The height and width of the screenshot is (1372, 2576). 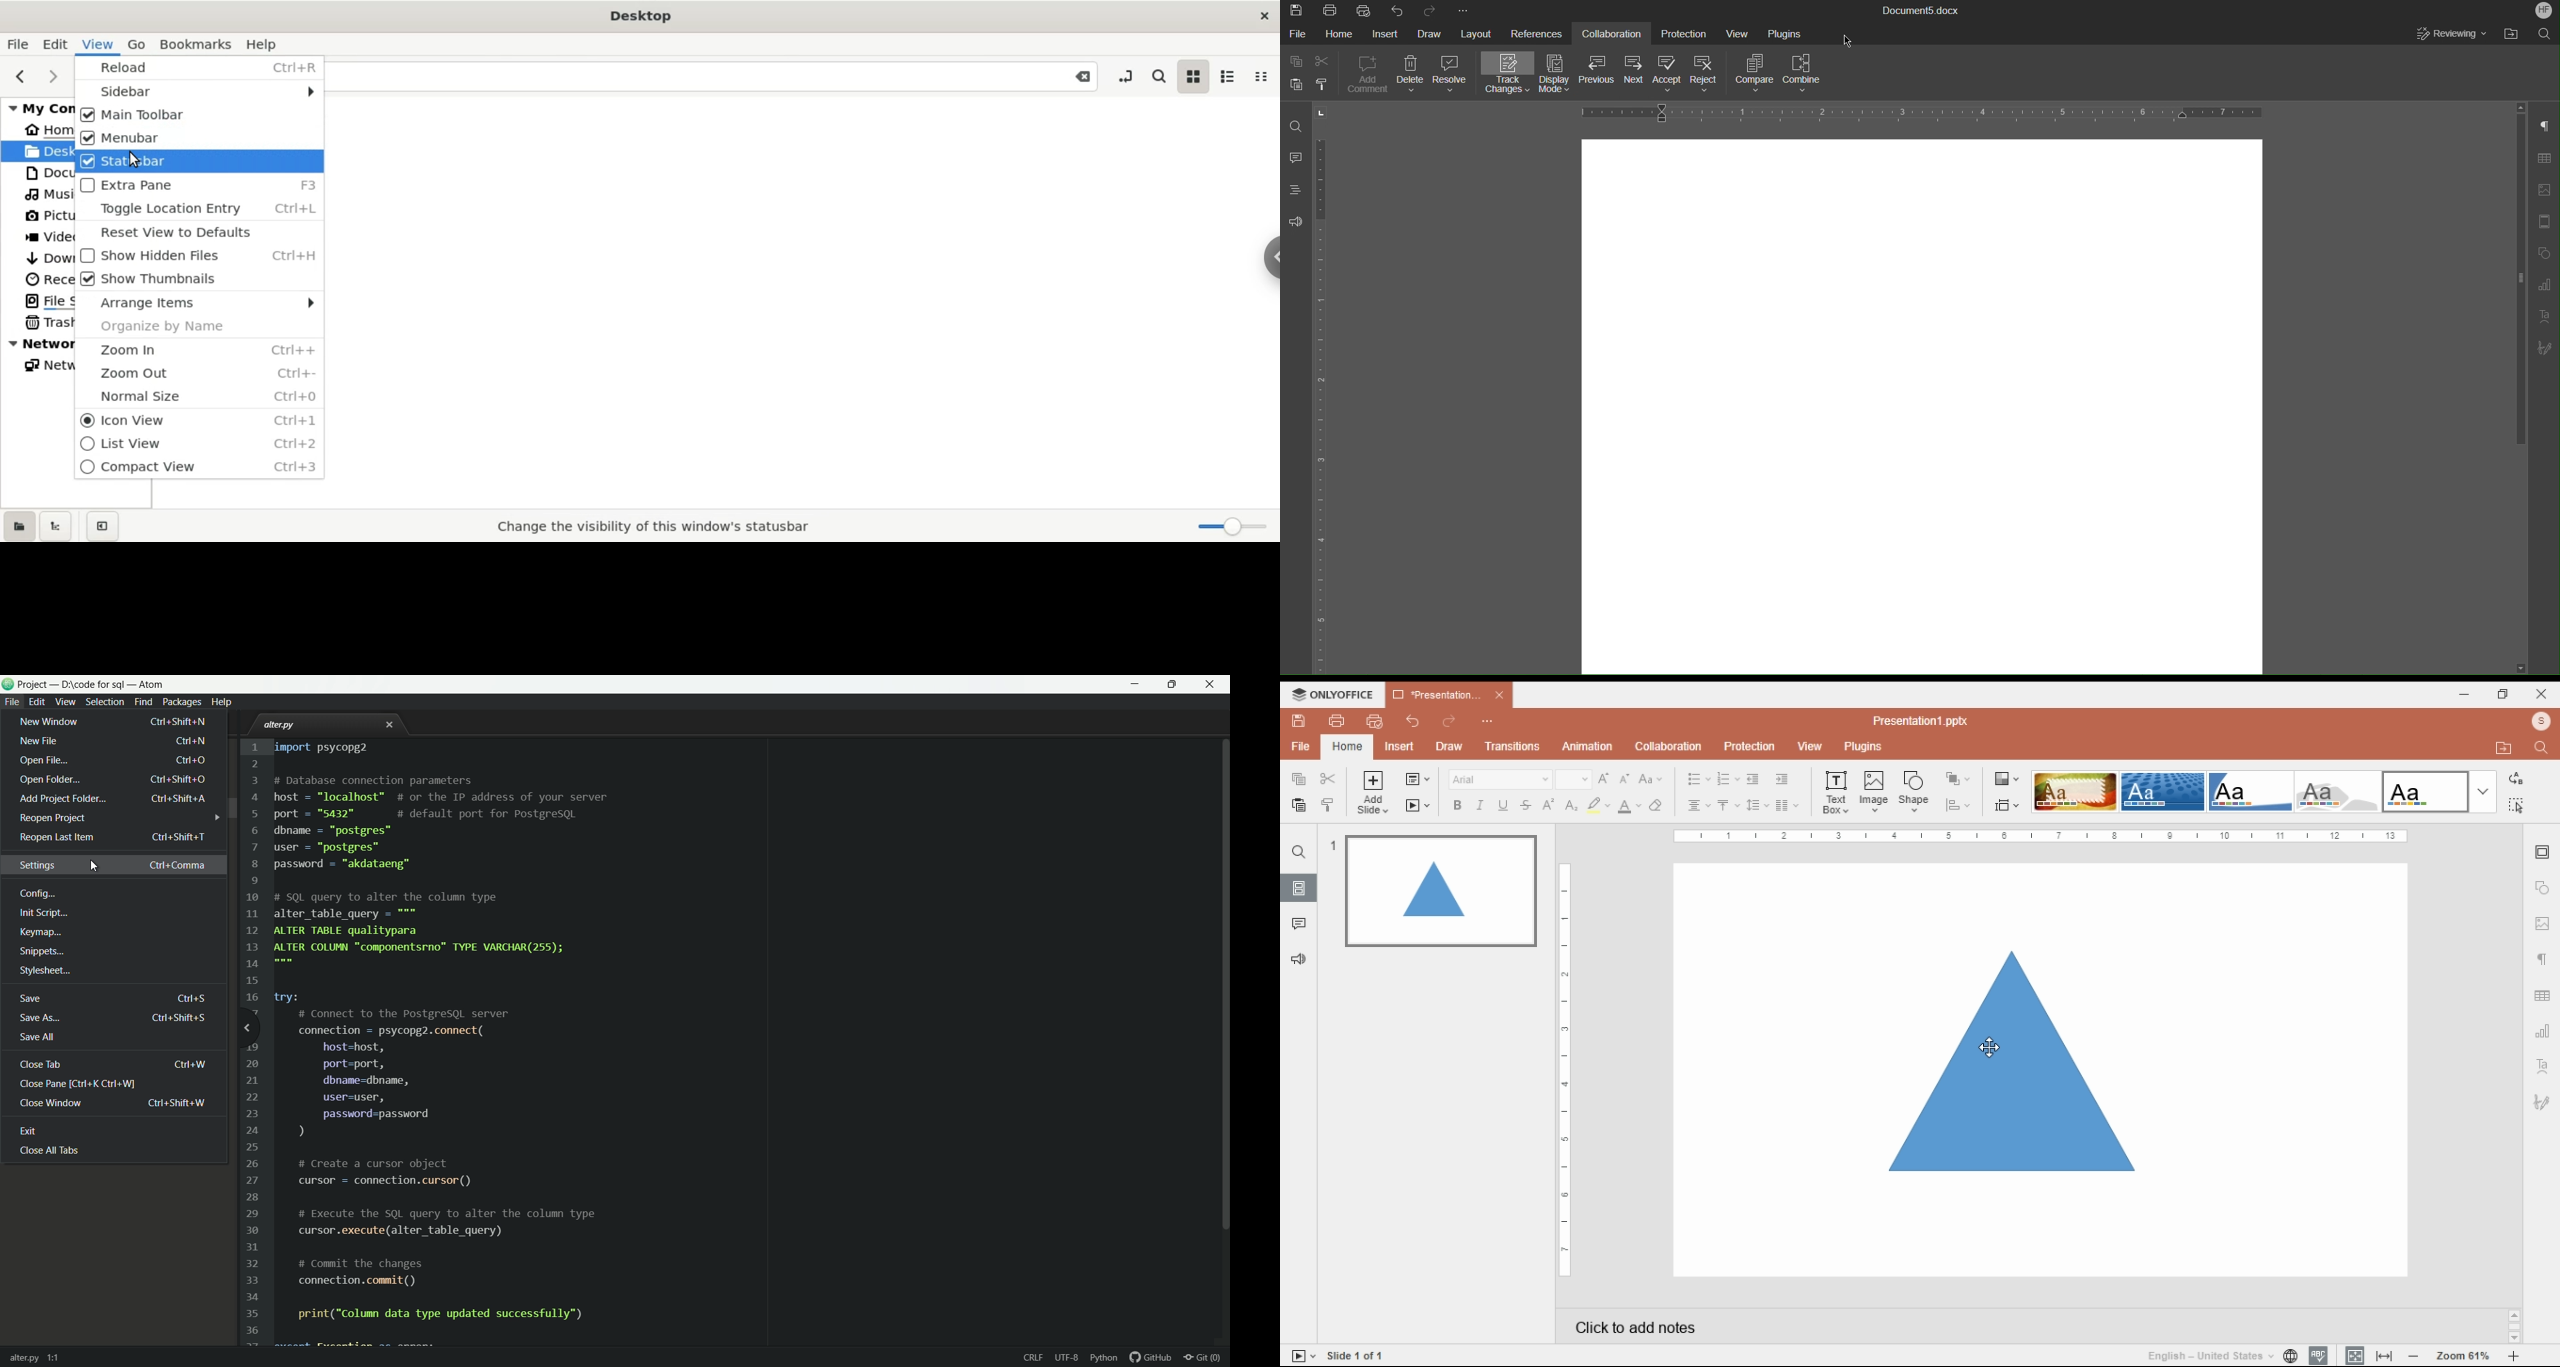 I want to click on Plugins, so click(x=1790, y=36).